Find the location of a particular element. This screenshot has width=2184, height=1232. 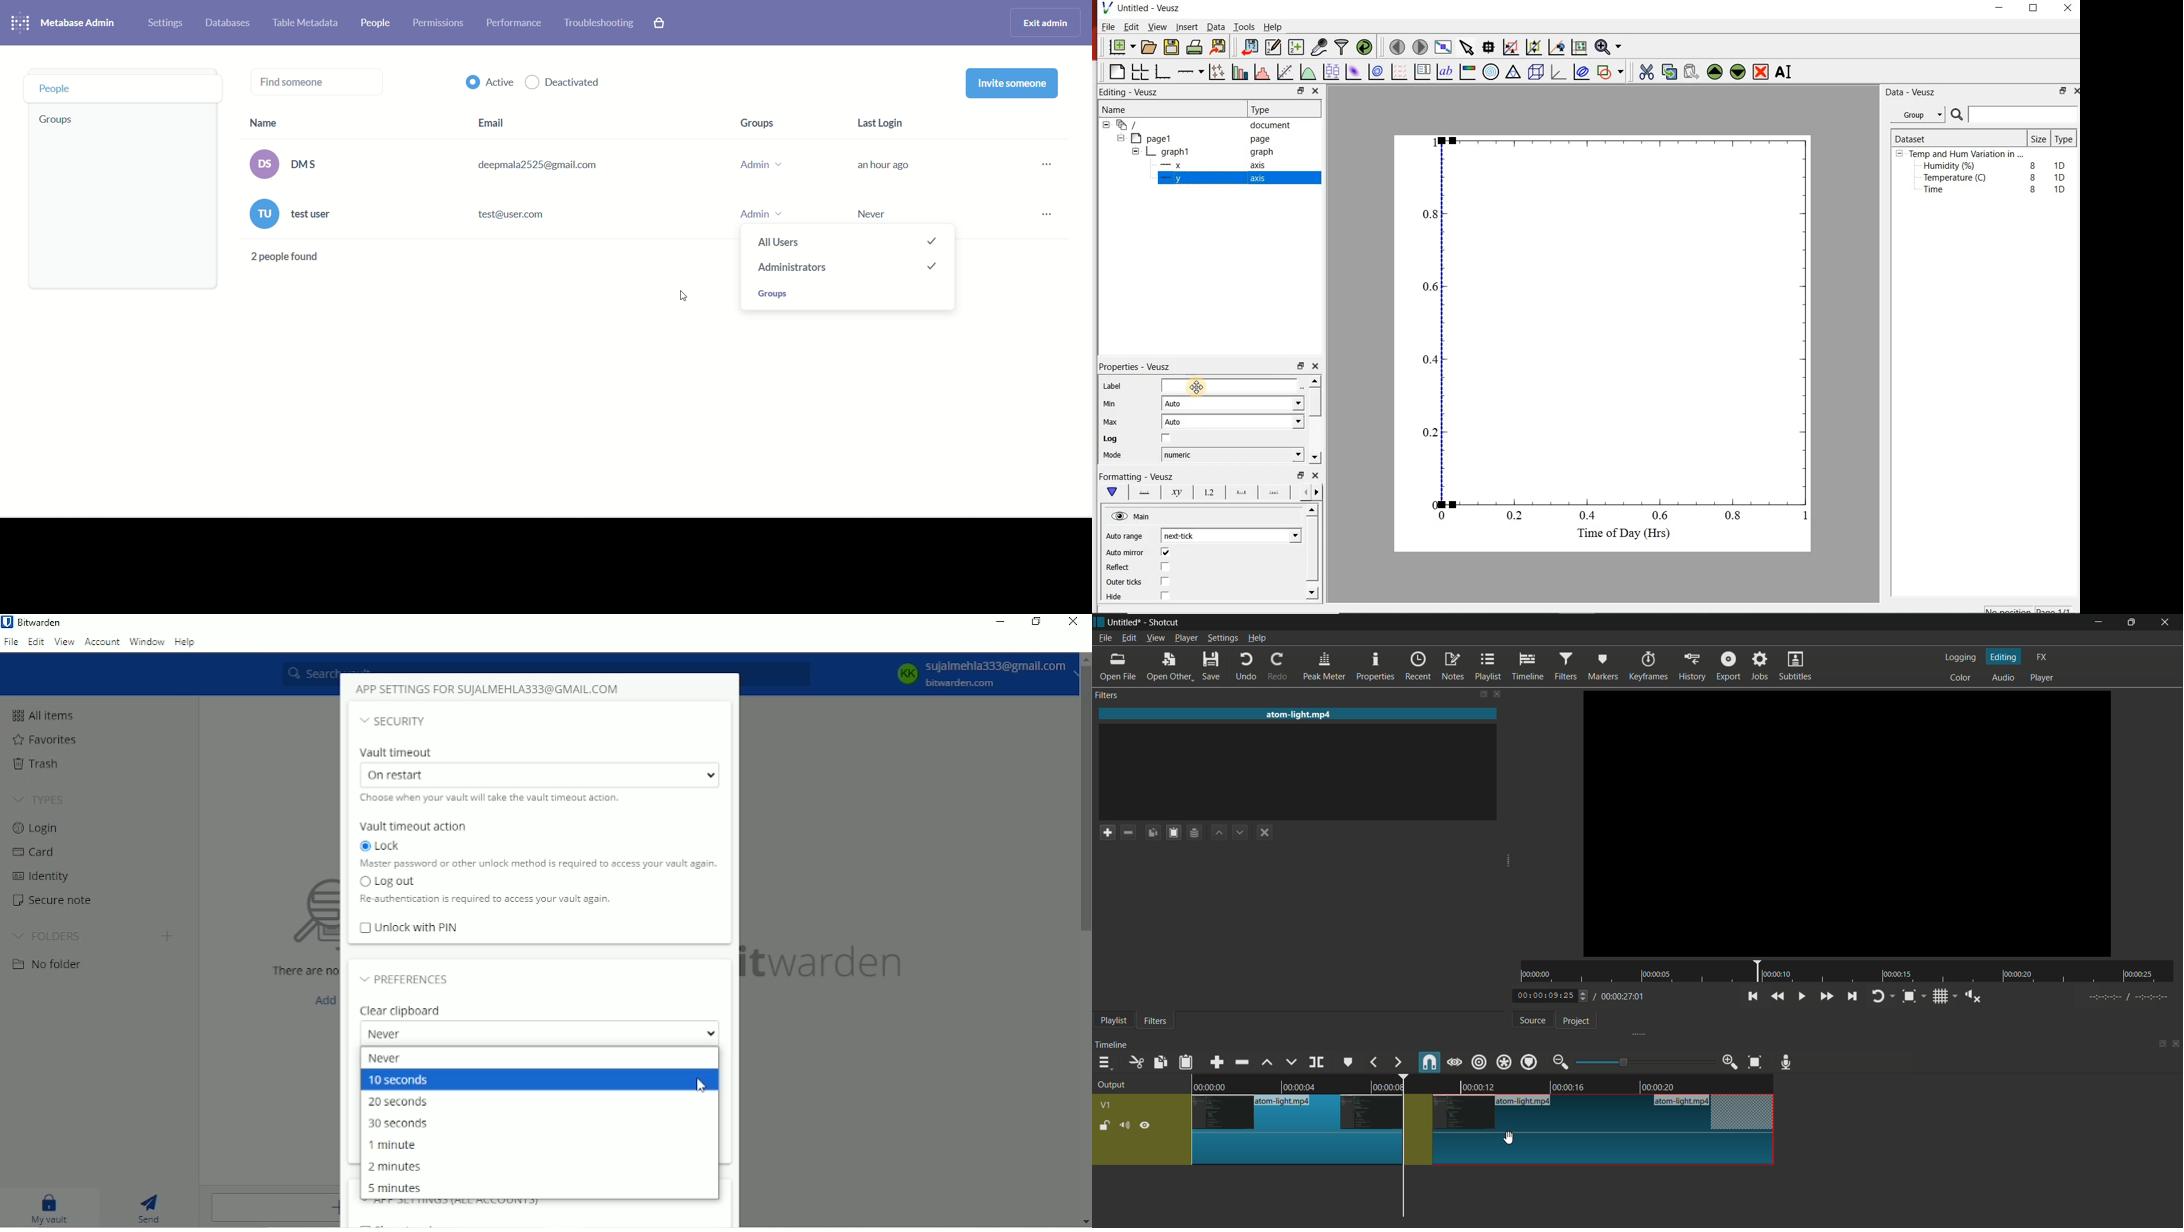

go forward is located at coordinates (1319, 492).